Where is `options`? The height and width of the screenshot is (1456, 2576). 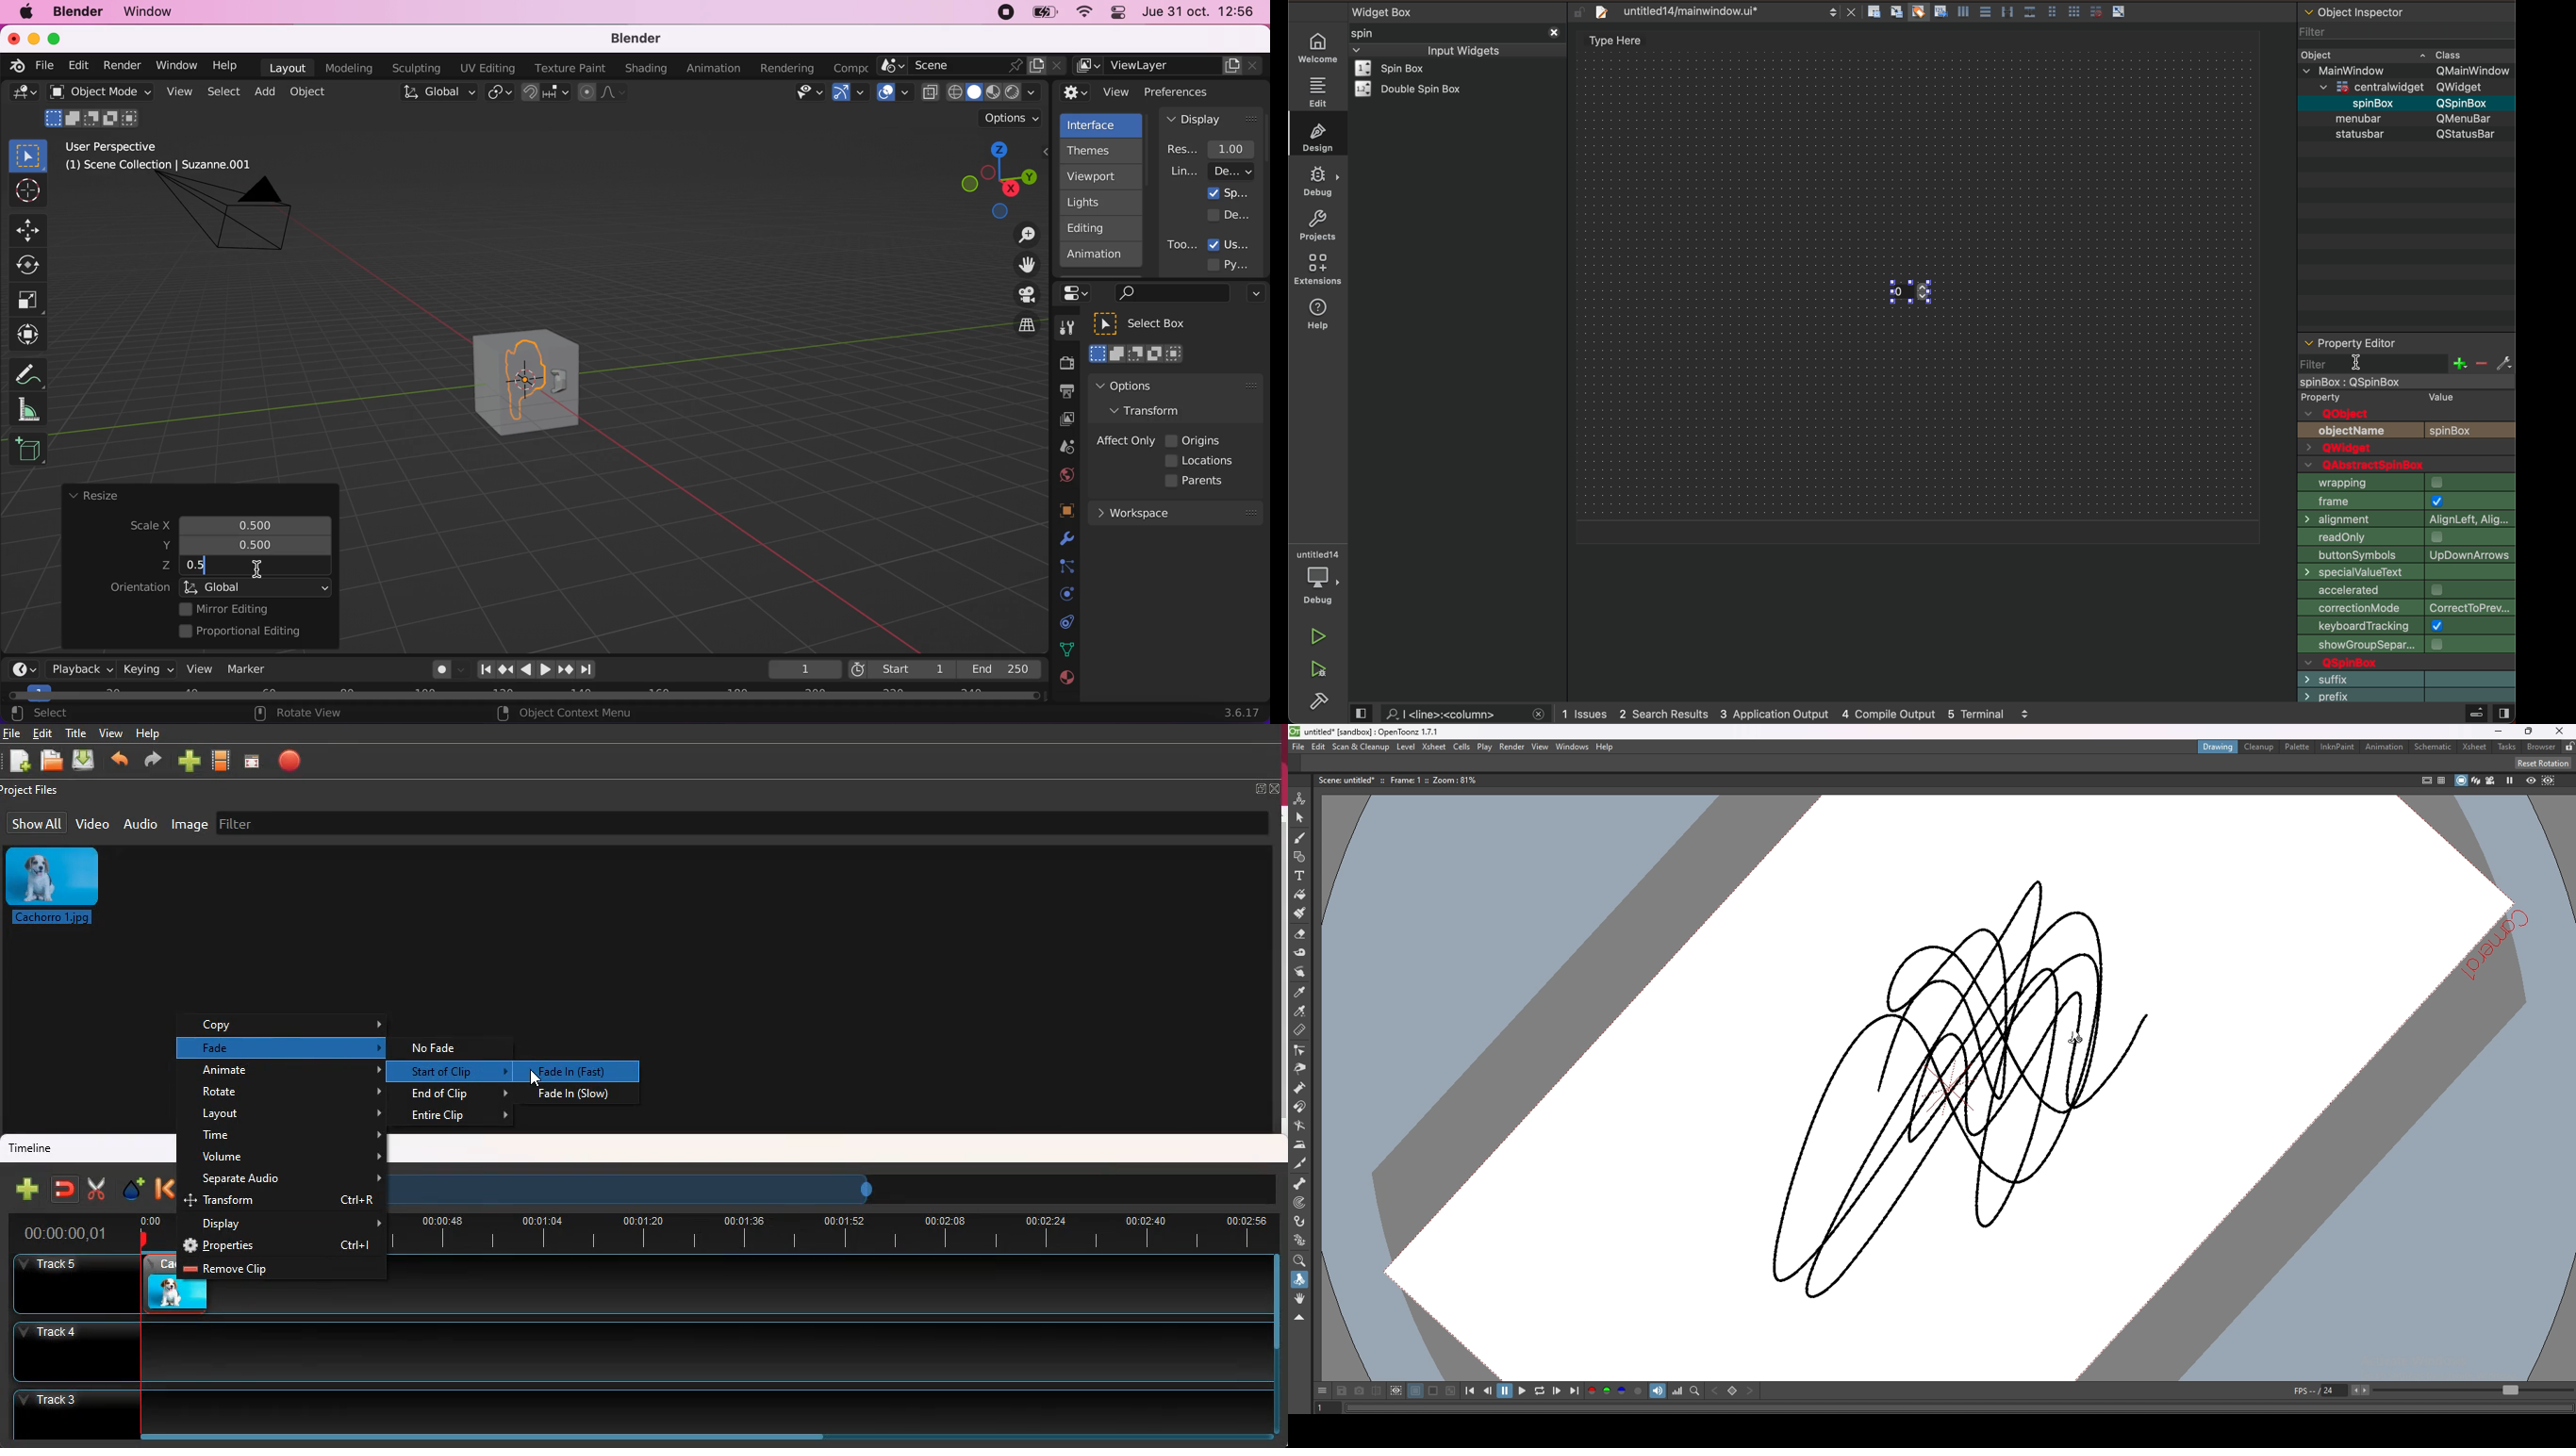
options is located at coordinates (1322, 1392).